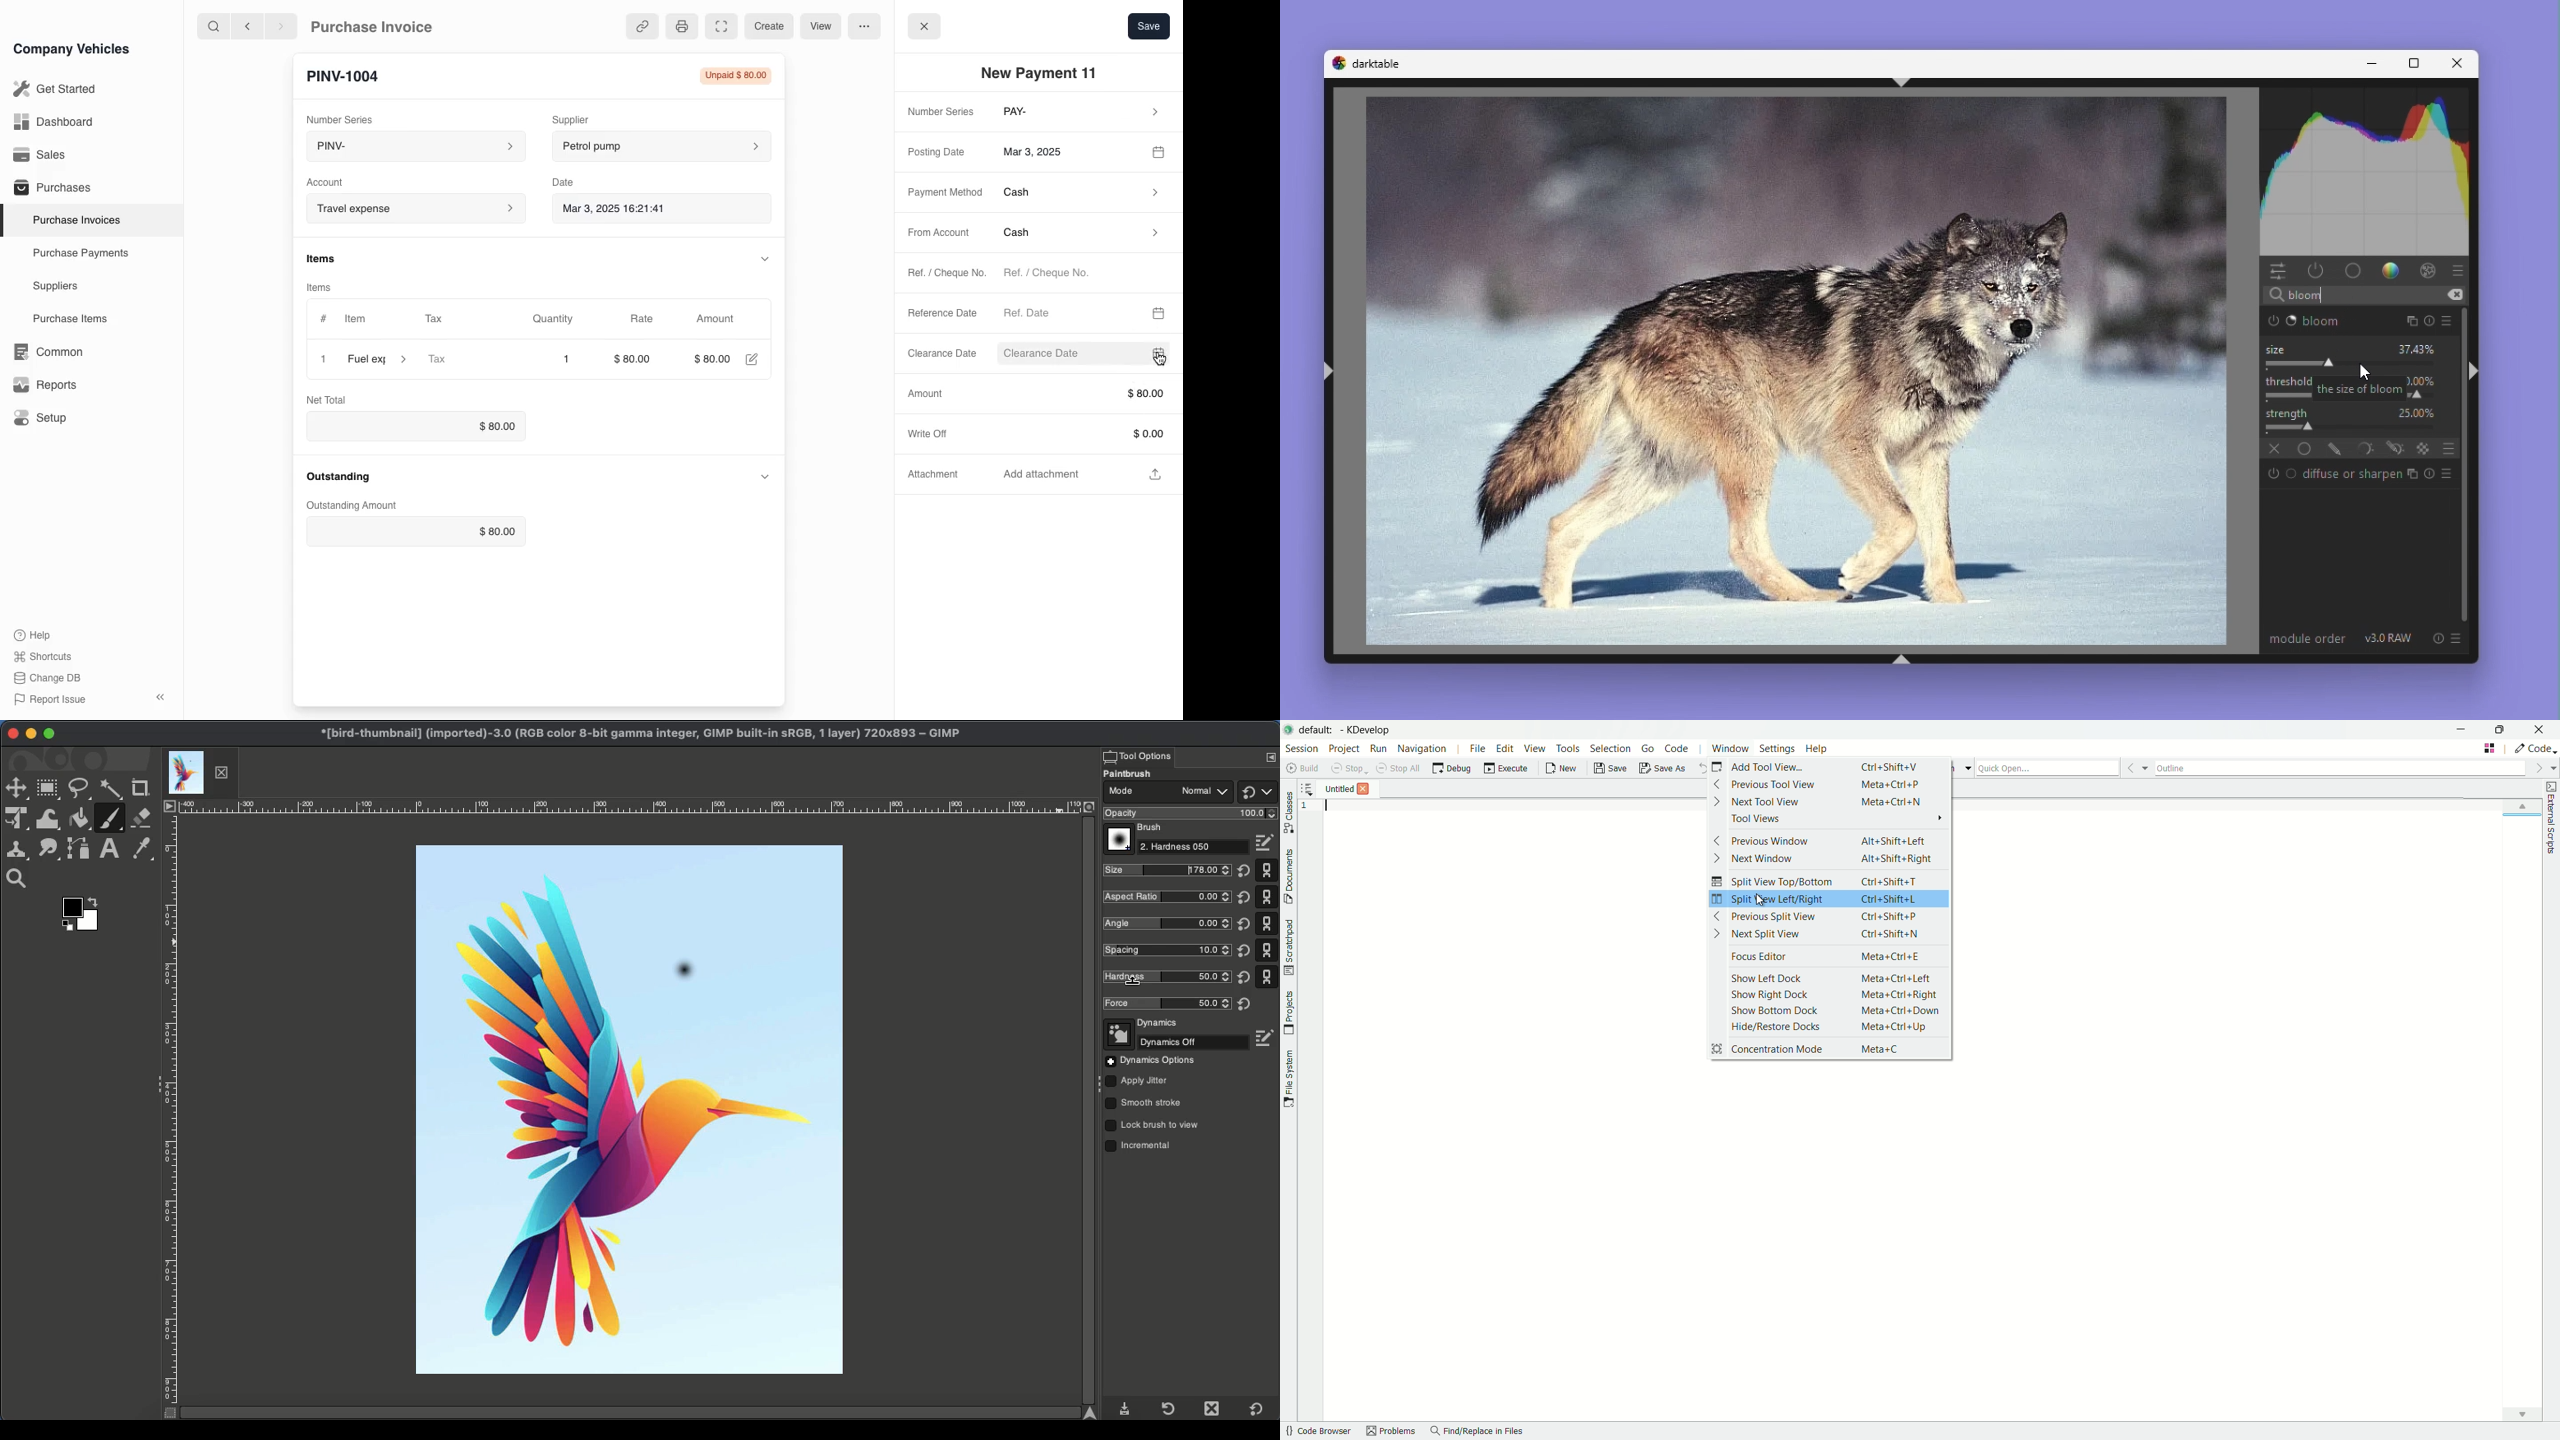 Image resolution: width=2576 pixels, height=1456 pixels. What do you see at coordinates (751, 361) in the screenshot?
I see `edit` at bounding box center [751, 361].